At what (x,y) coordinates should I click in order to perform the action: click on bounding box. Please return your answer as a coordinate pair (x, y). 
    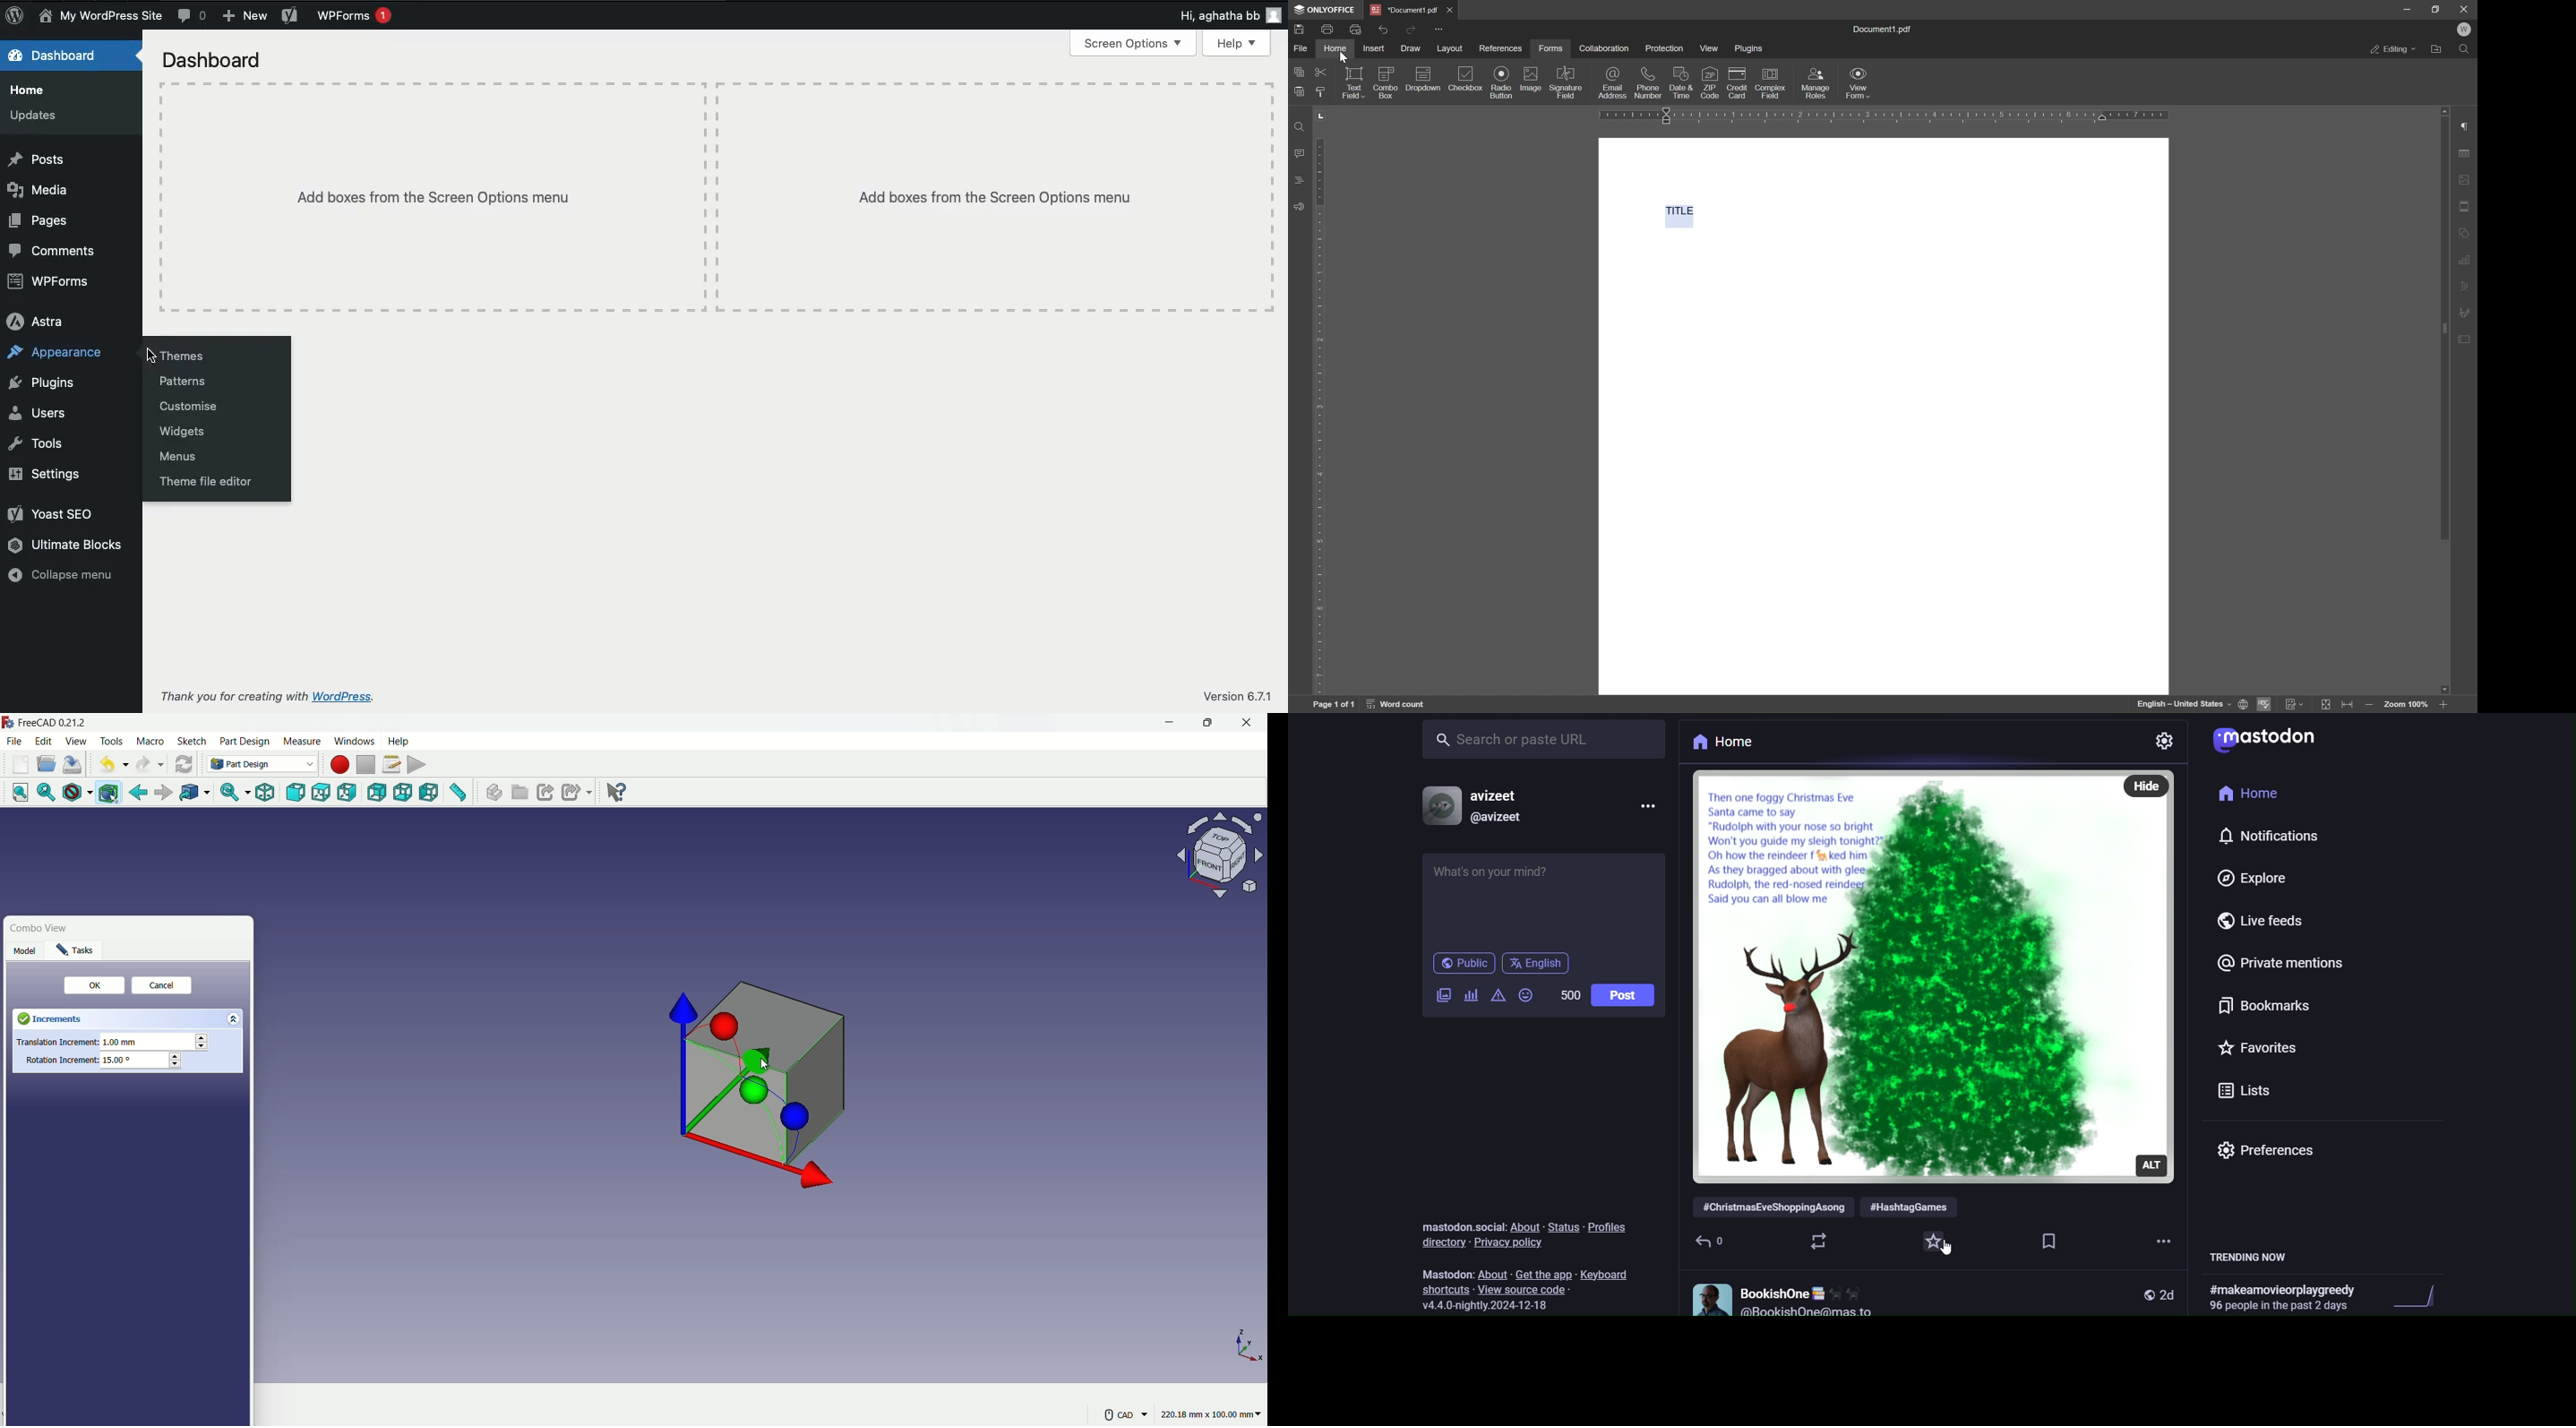
    Looking at the image, I should click on (110, 794).